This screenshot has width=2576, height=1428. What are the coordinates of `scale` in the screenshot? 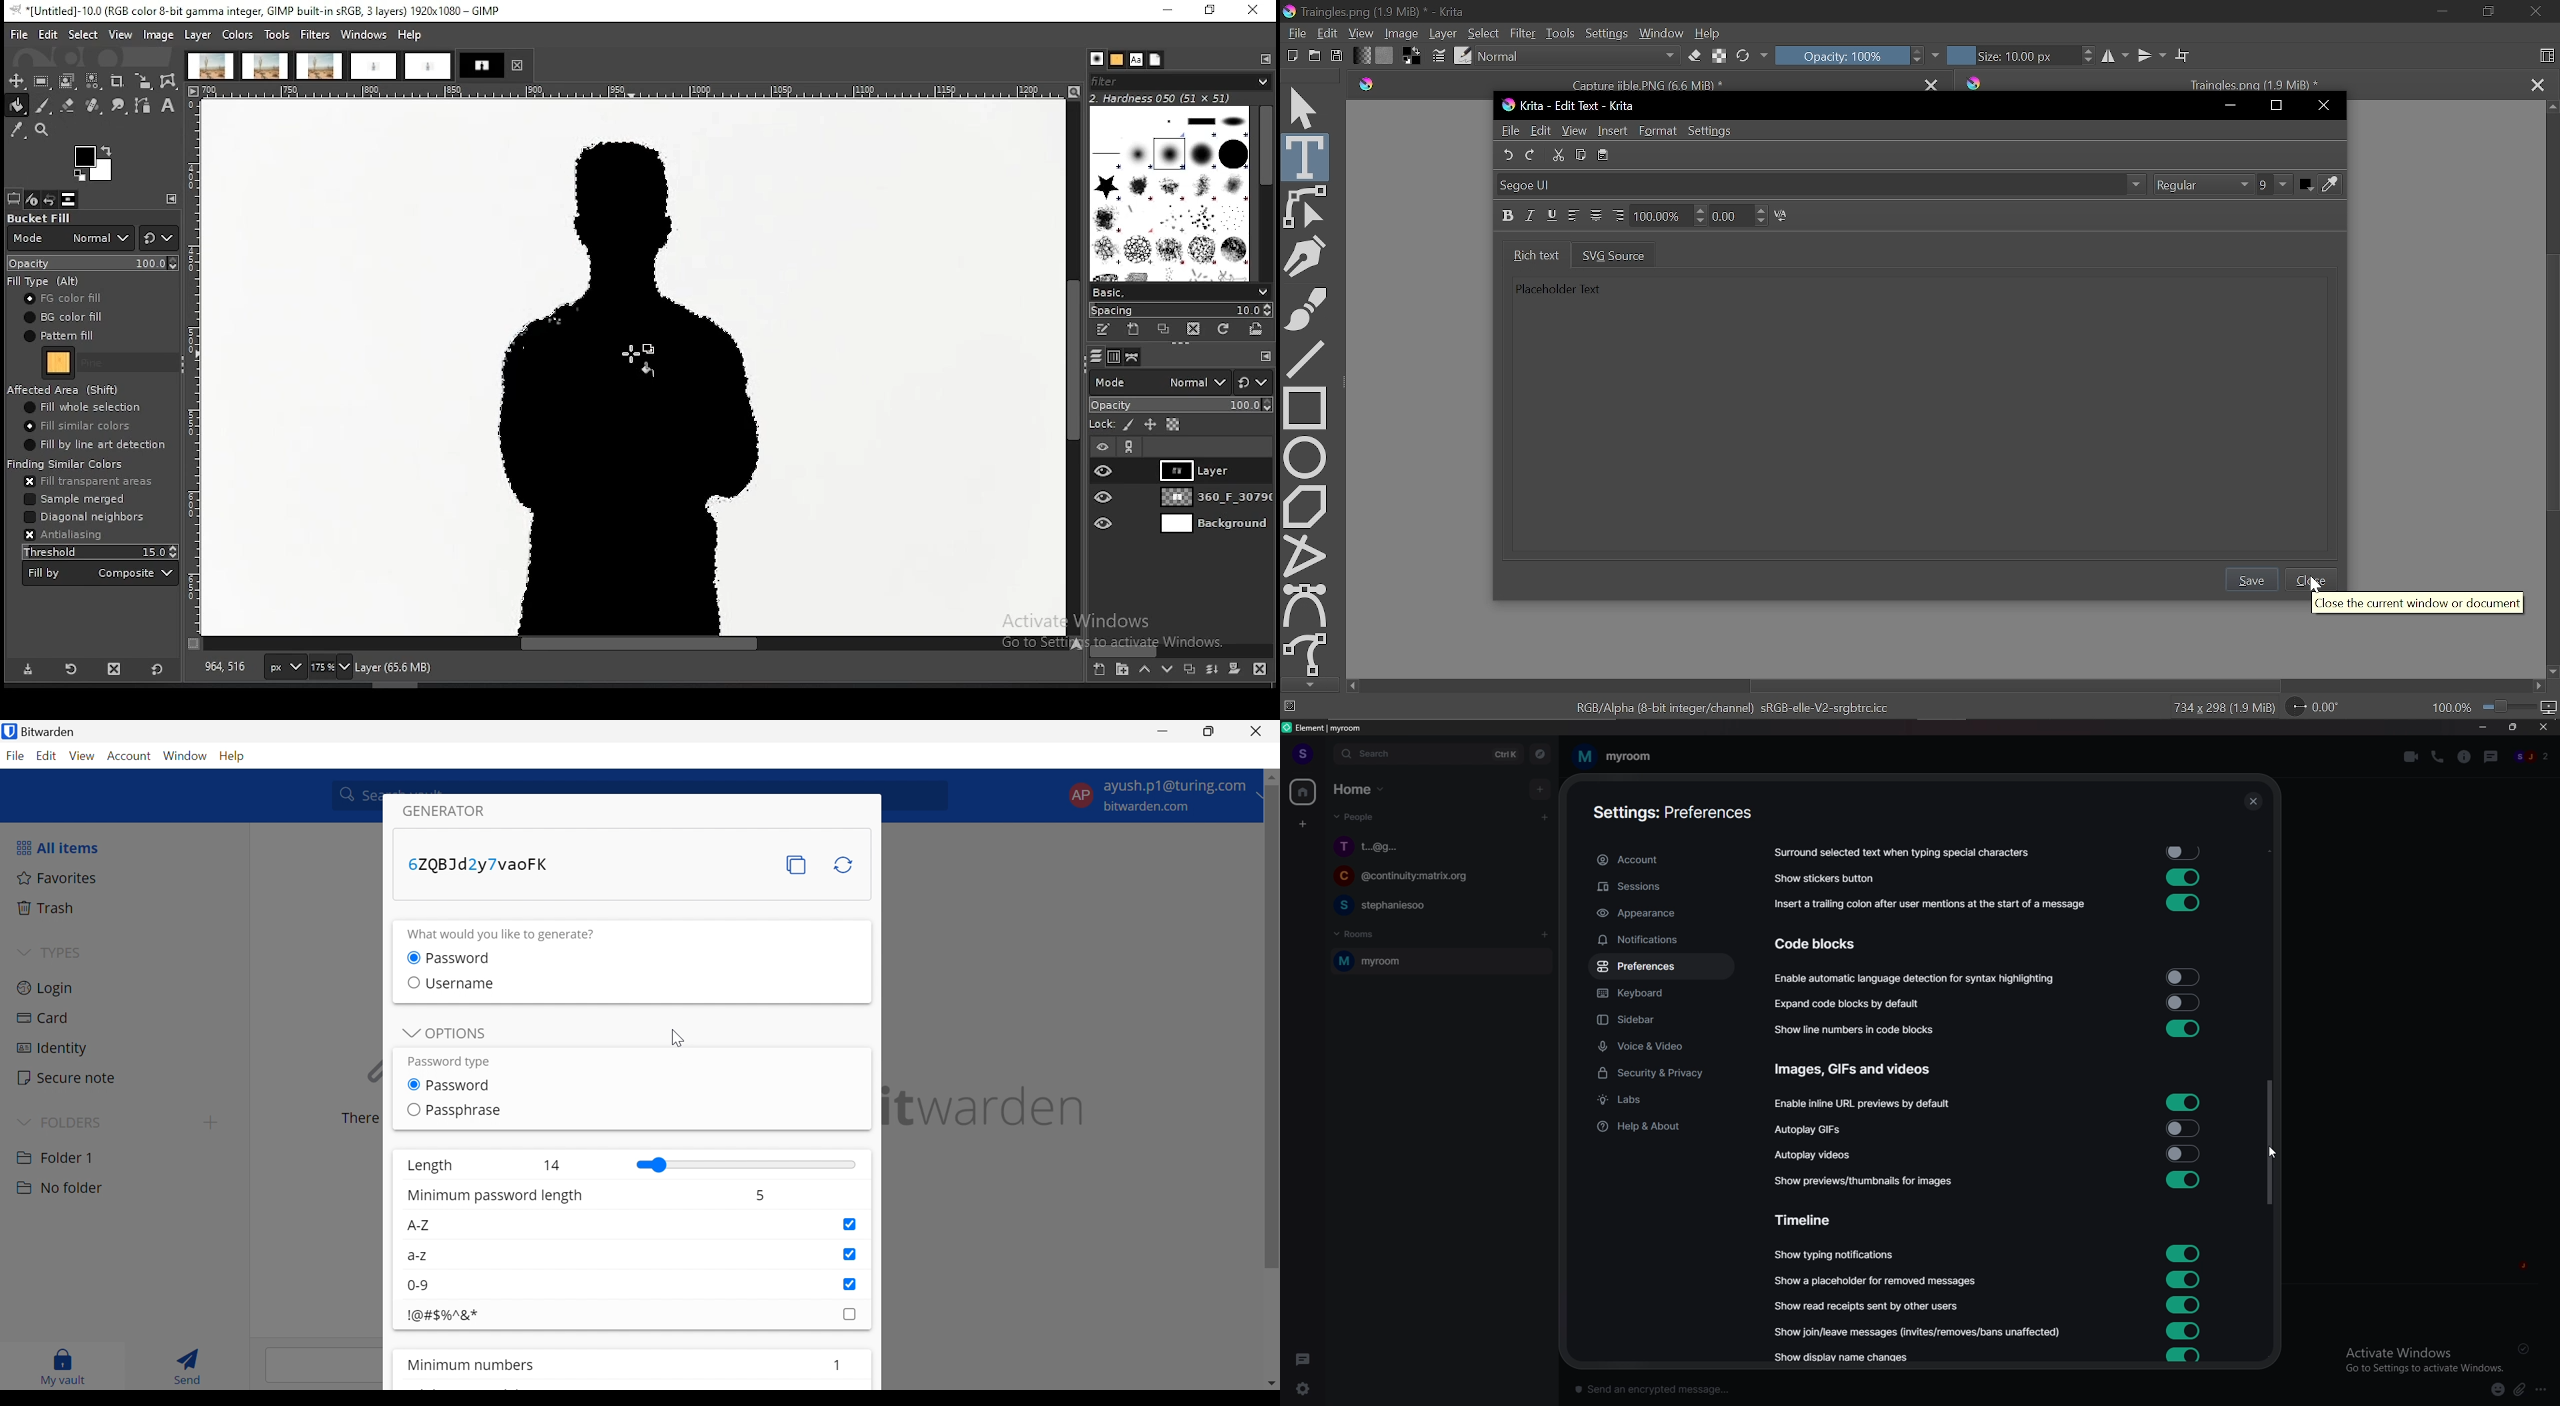 It's located at (194, 368).